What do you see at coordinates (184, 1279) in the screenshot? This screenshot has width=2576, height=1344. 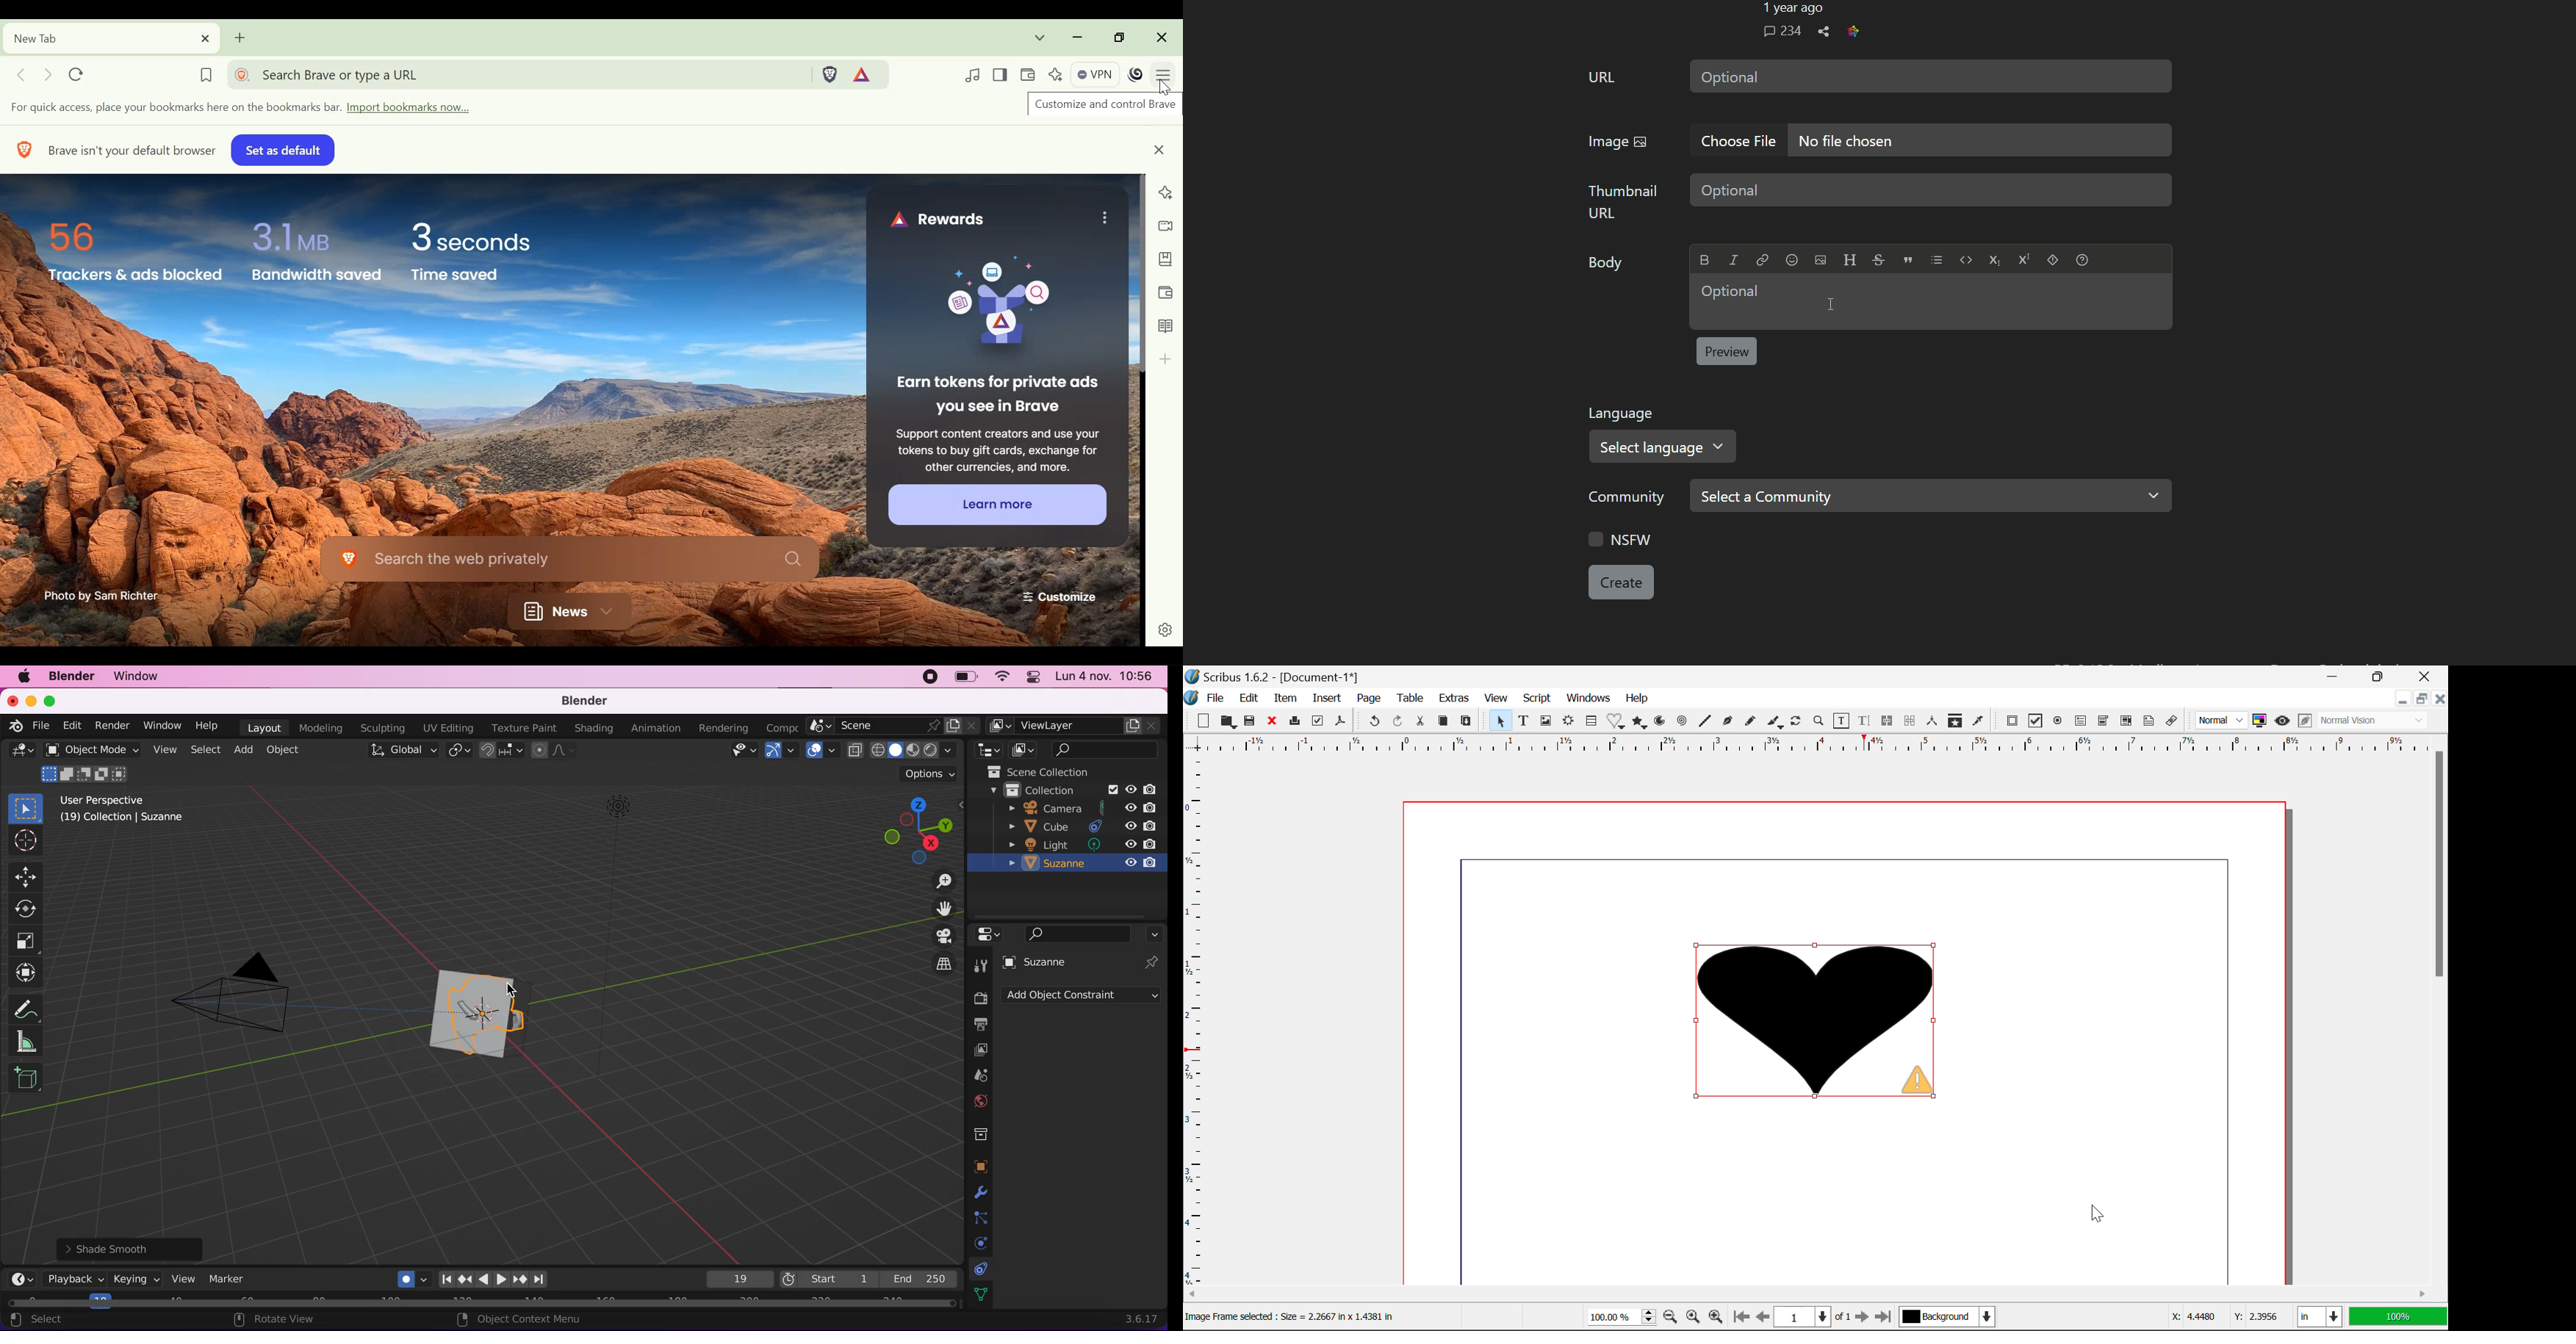 I see `view` at bounding box center [184, 1279].